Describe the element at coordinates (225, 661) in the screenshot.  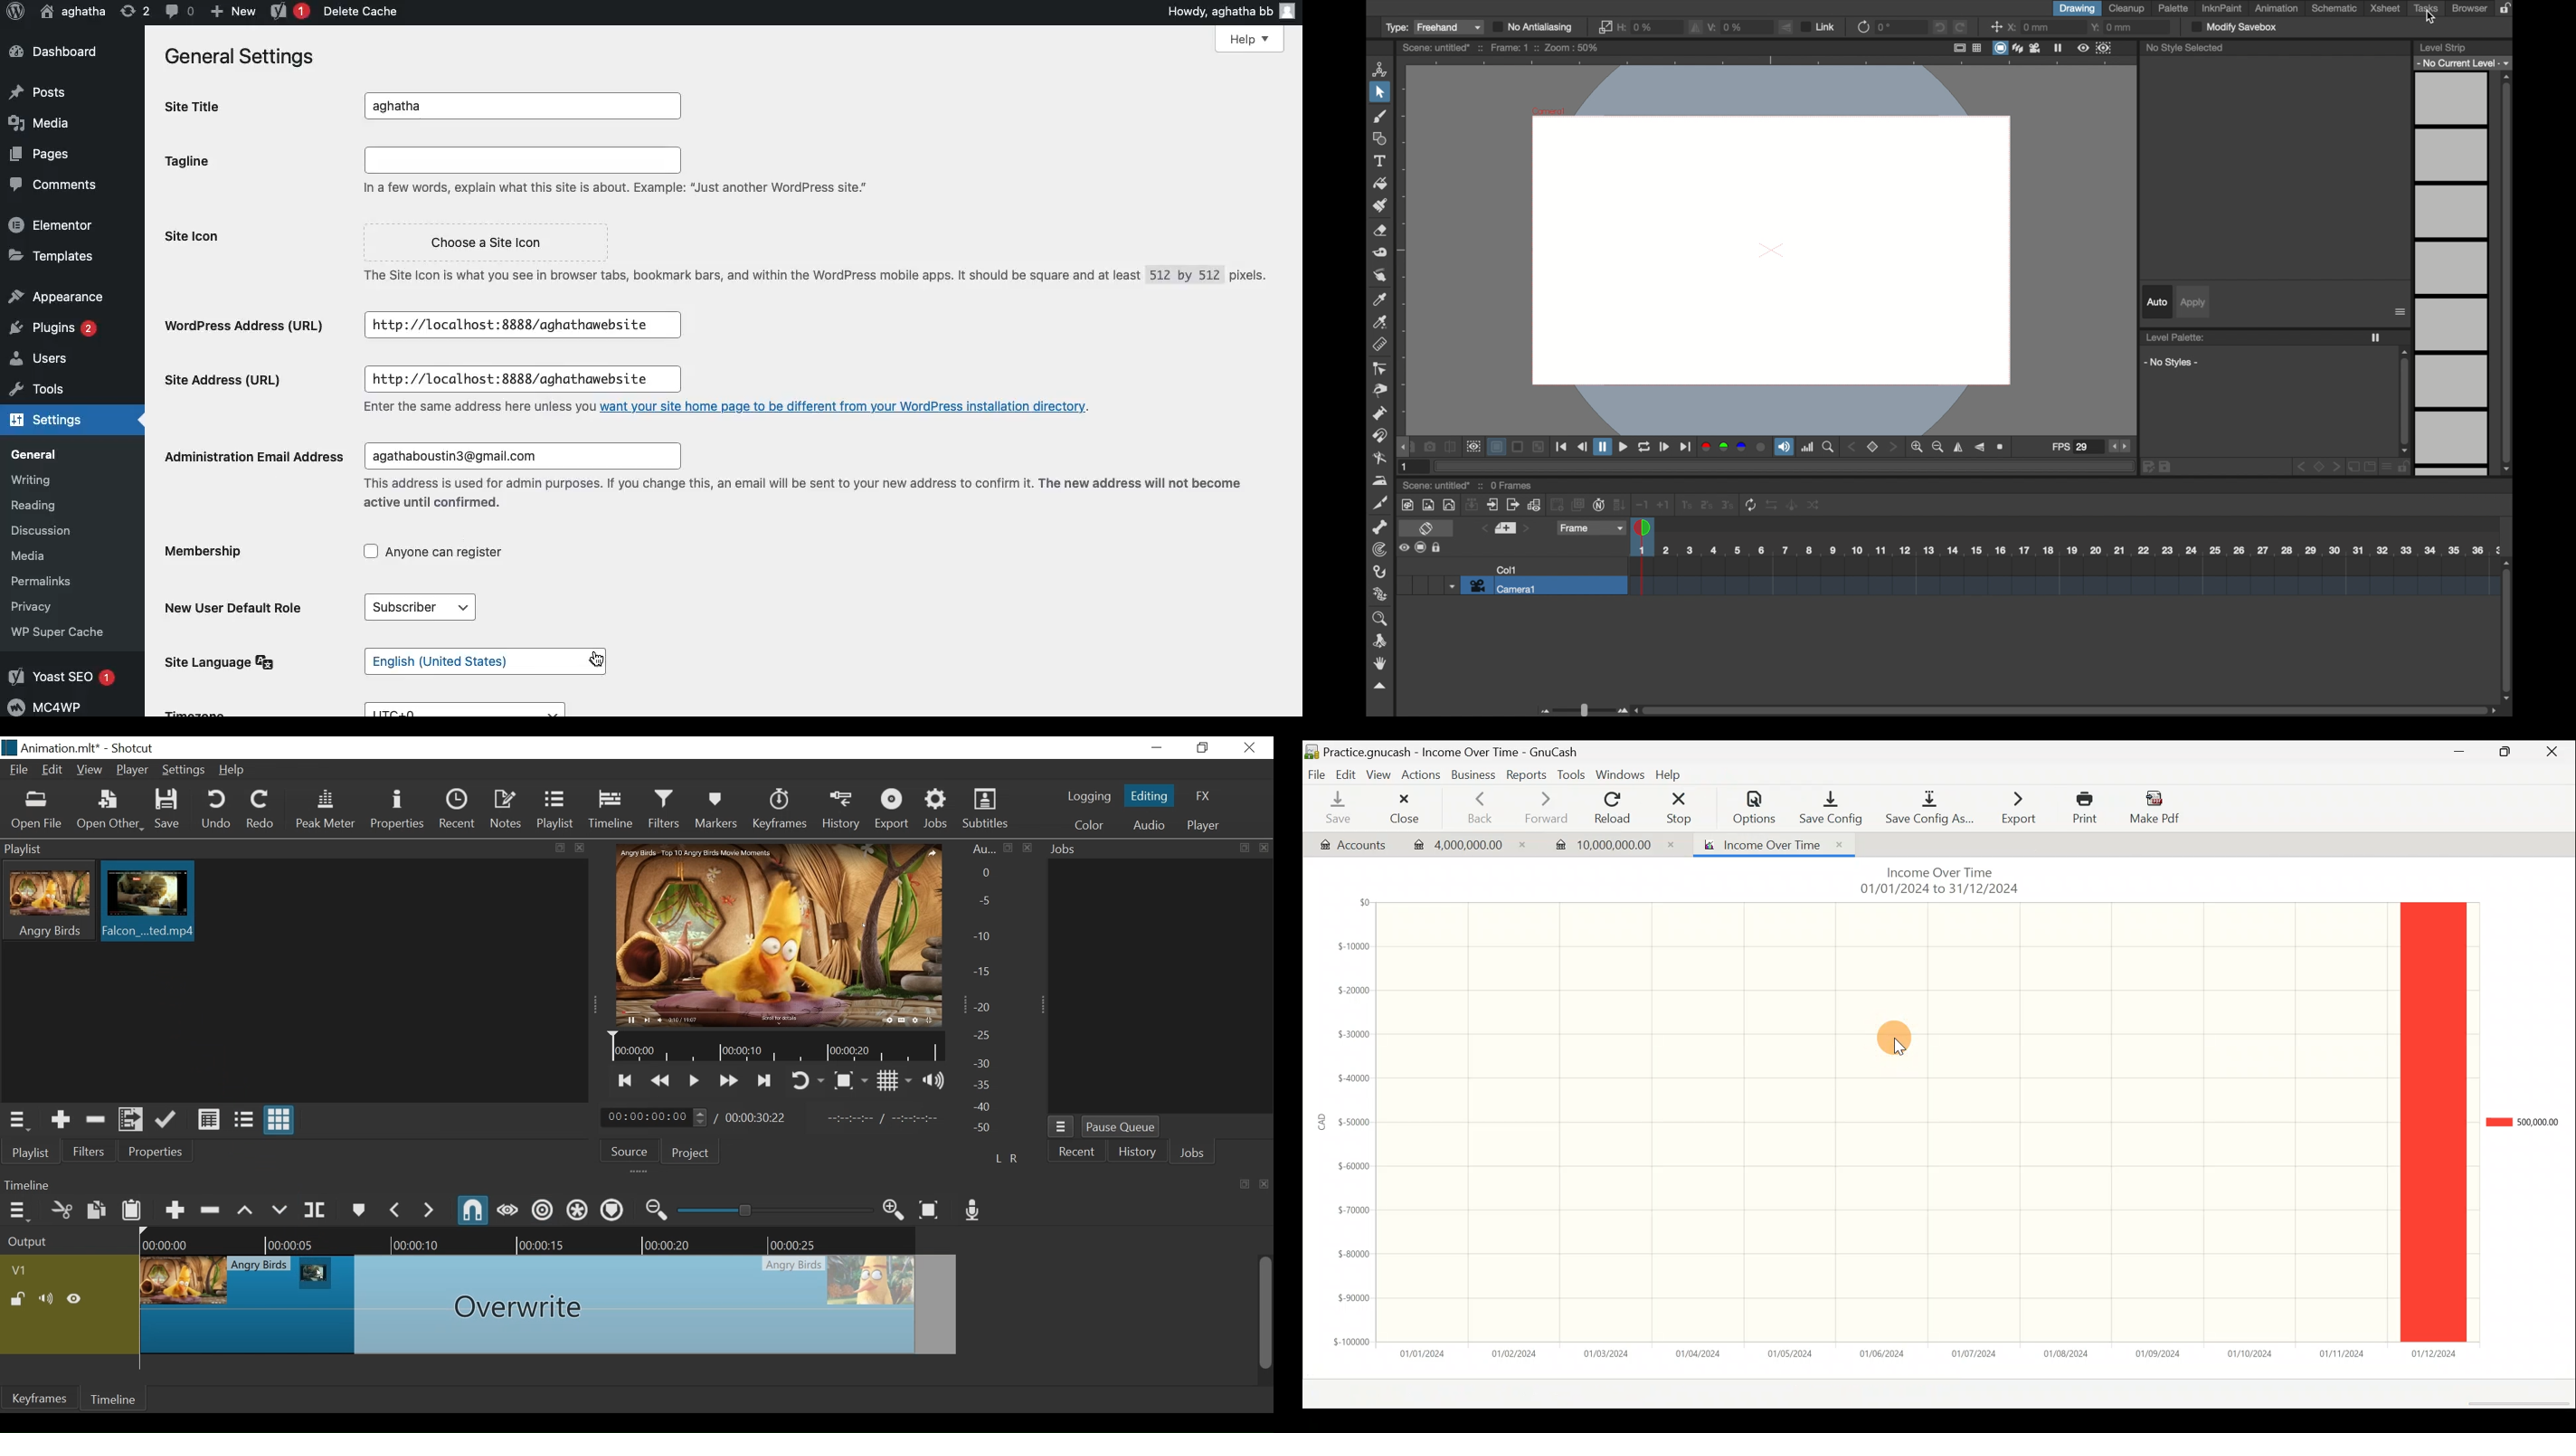
I see `Site language` at that location.